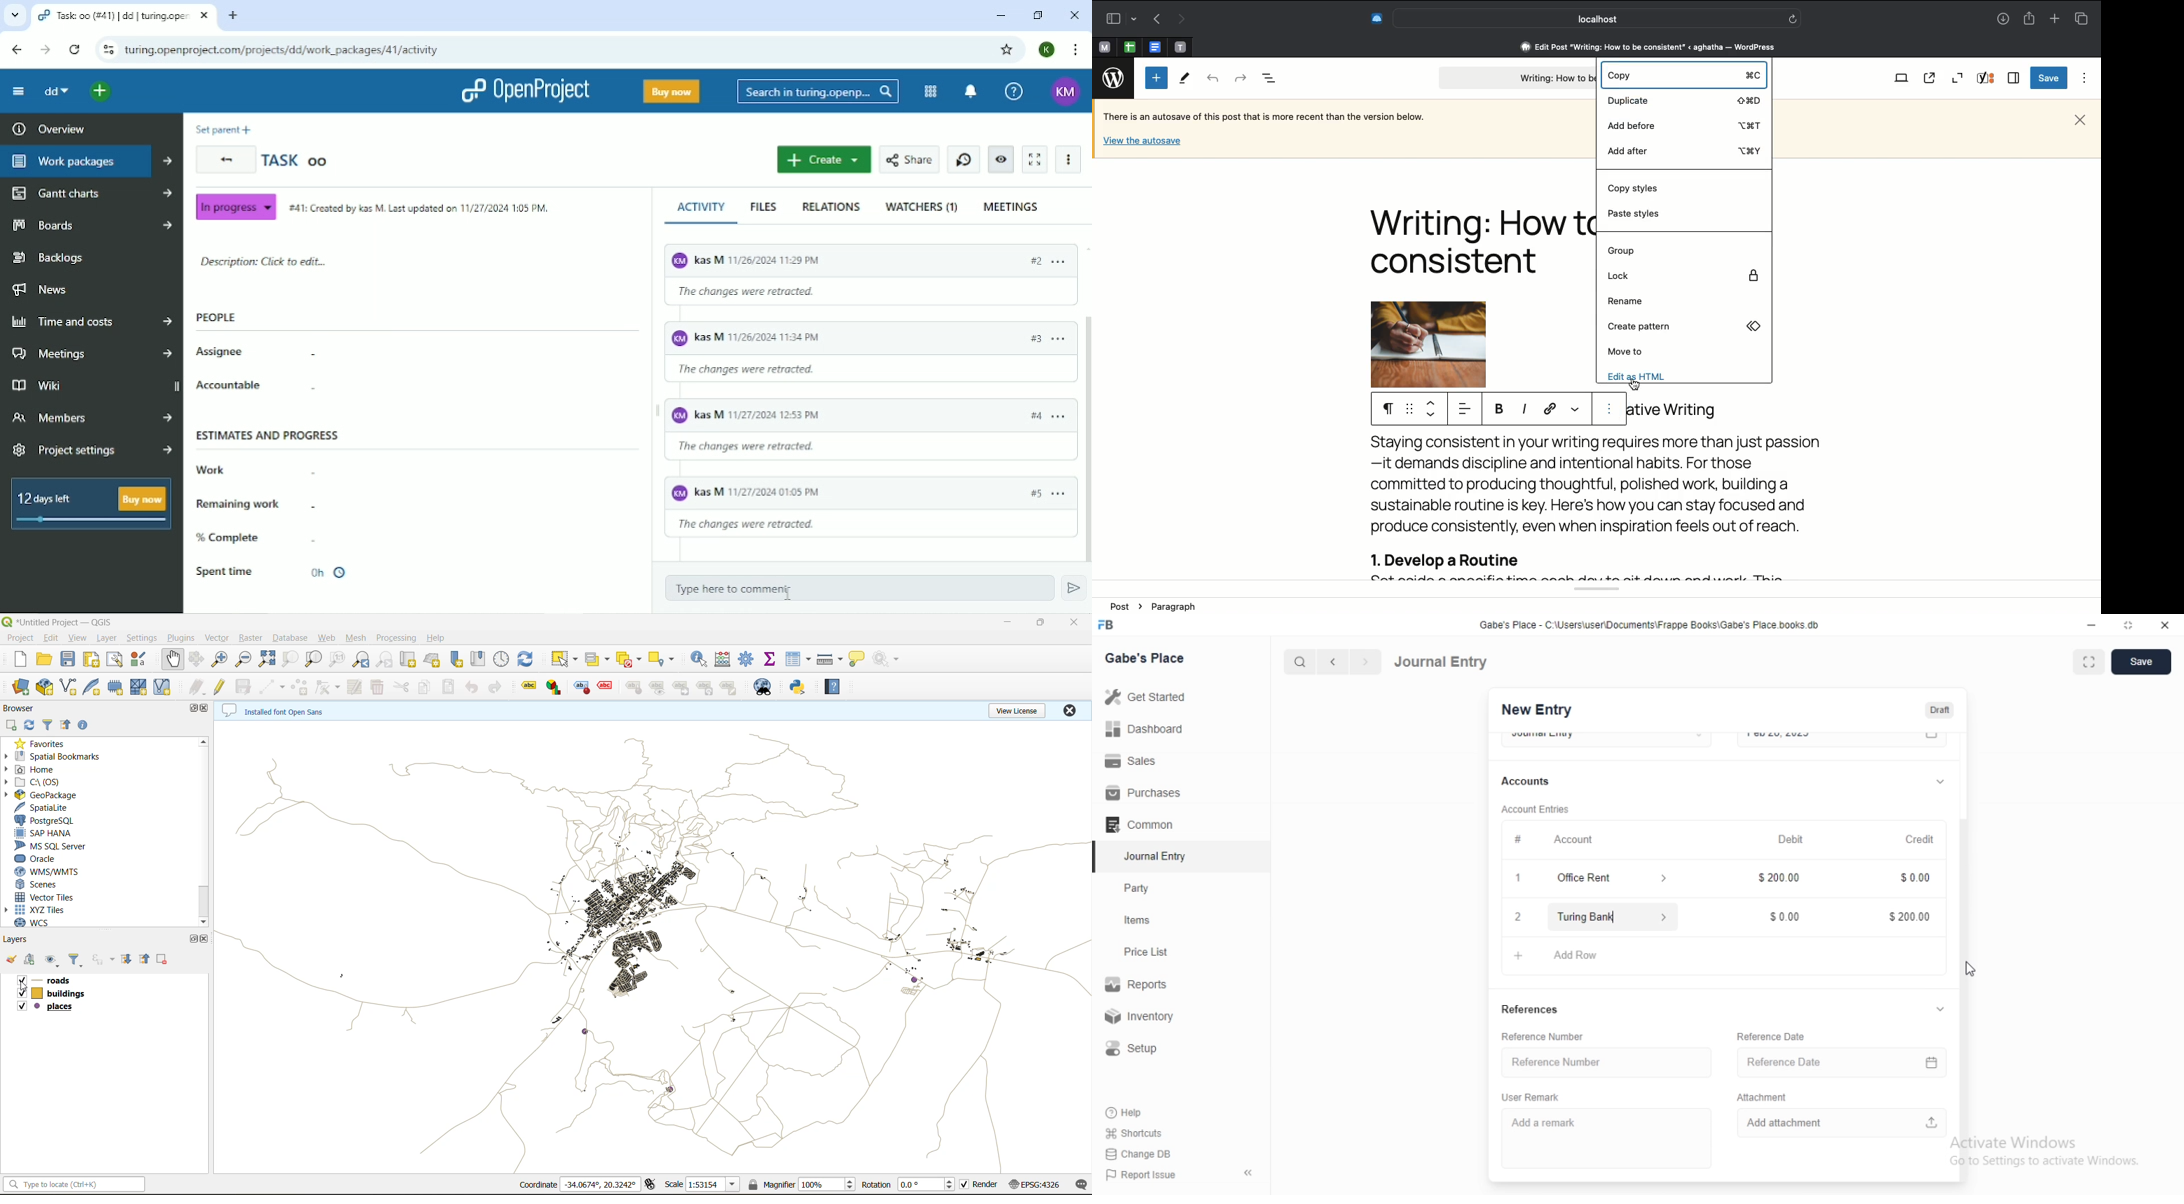  I want to click on ms sql server, so click(53, 846).